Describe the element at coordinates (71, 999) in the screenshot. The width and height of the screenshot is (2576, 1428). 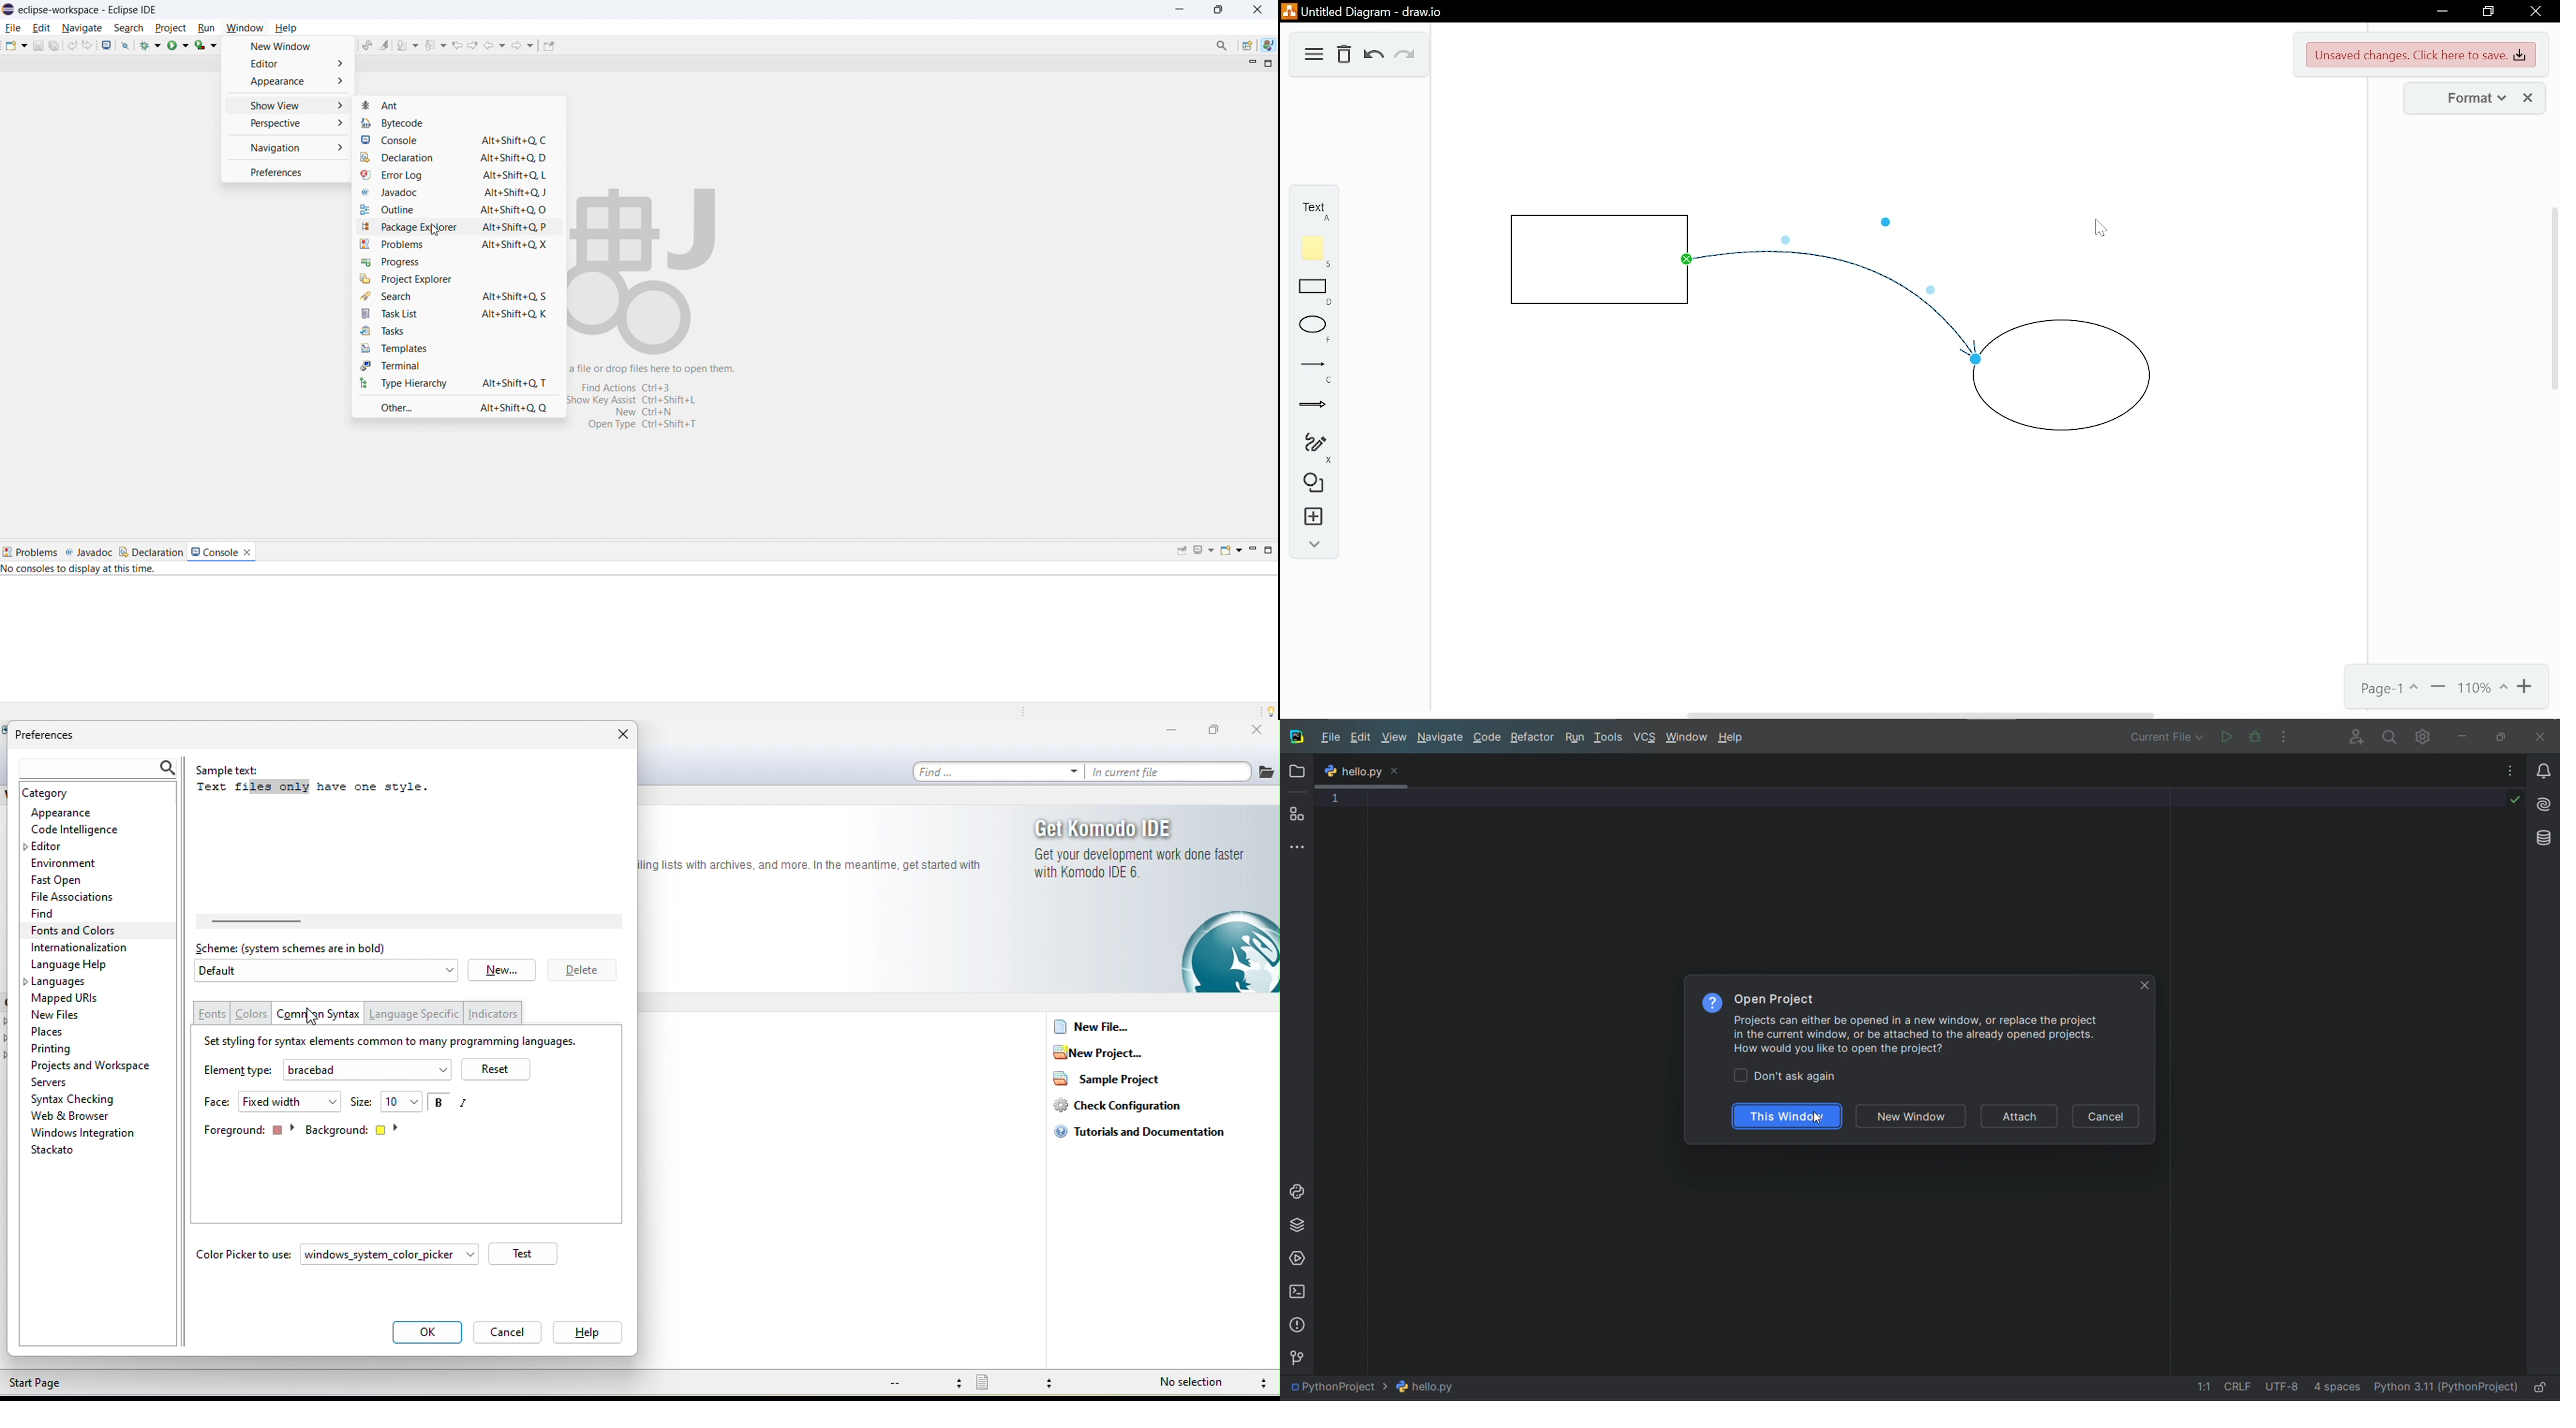
I see `mapped urls` at that location.